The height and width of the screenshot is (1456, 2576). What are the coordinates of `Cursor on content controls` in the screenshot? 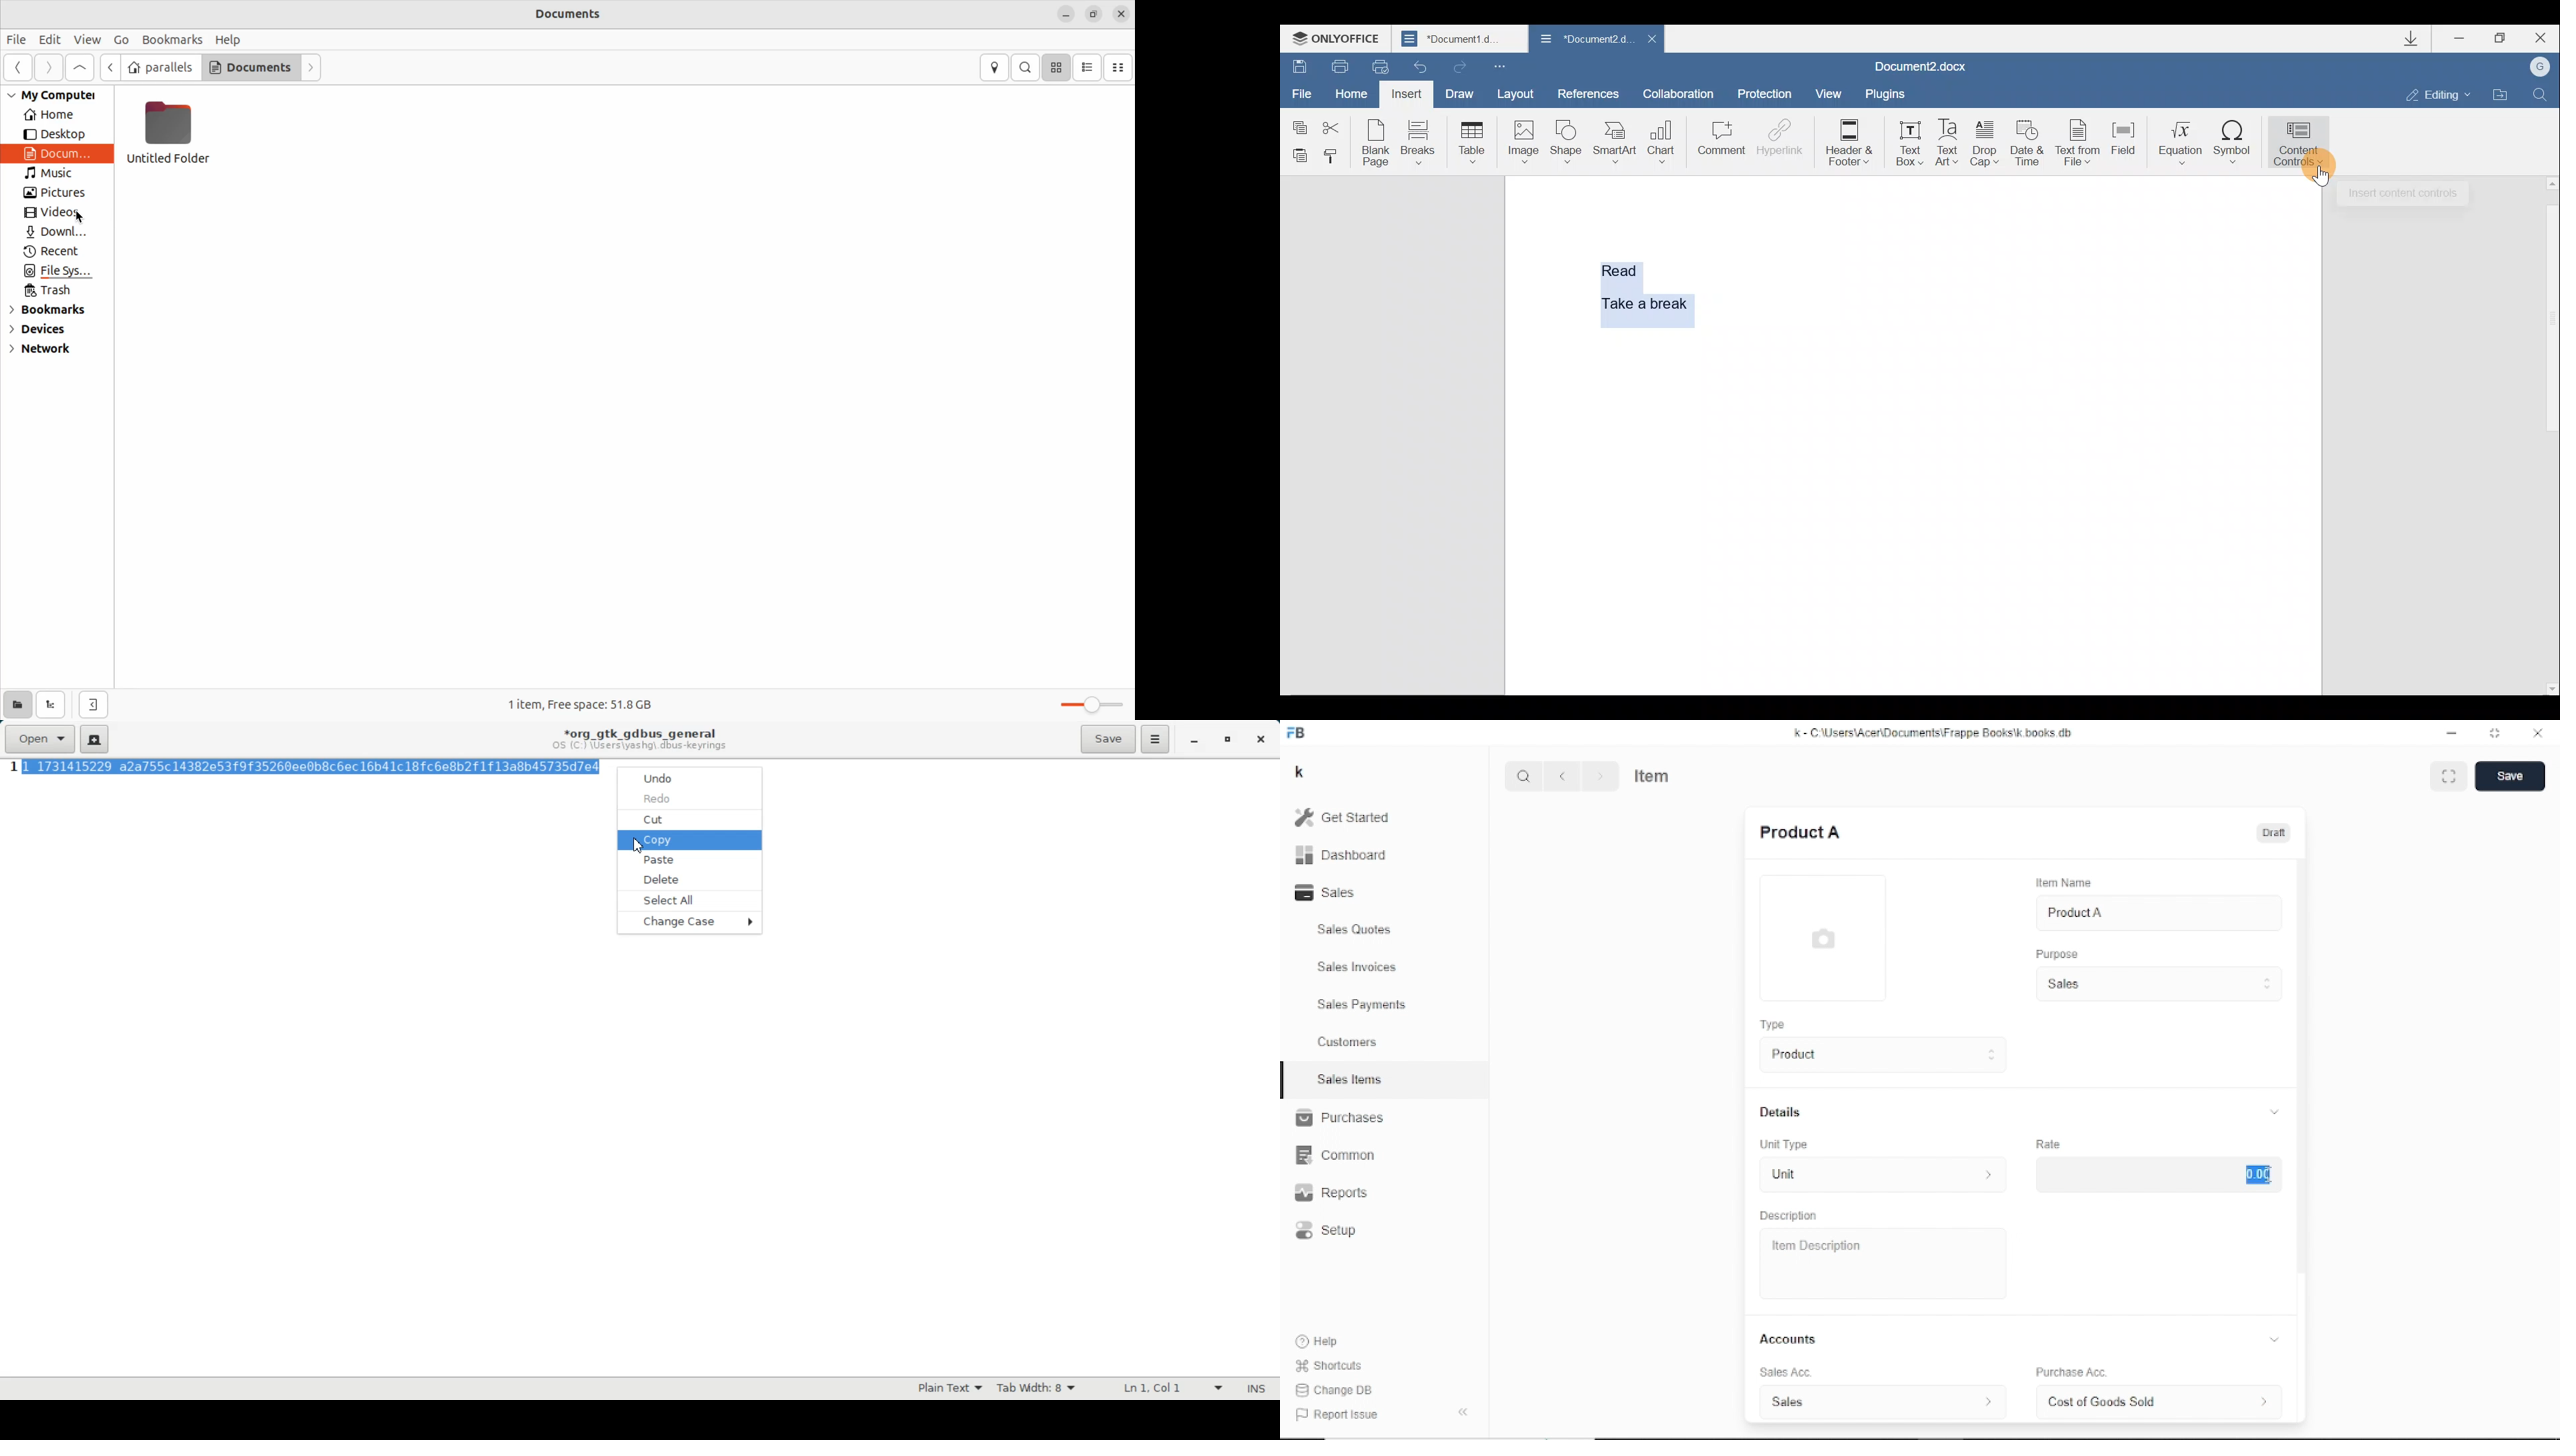 It's located at (2319, 175).